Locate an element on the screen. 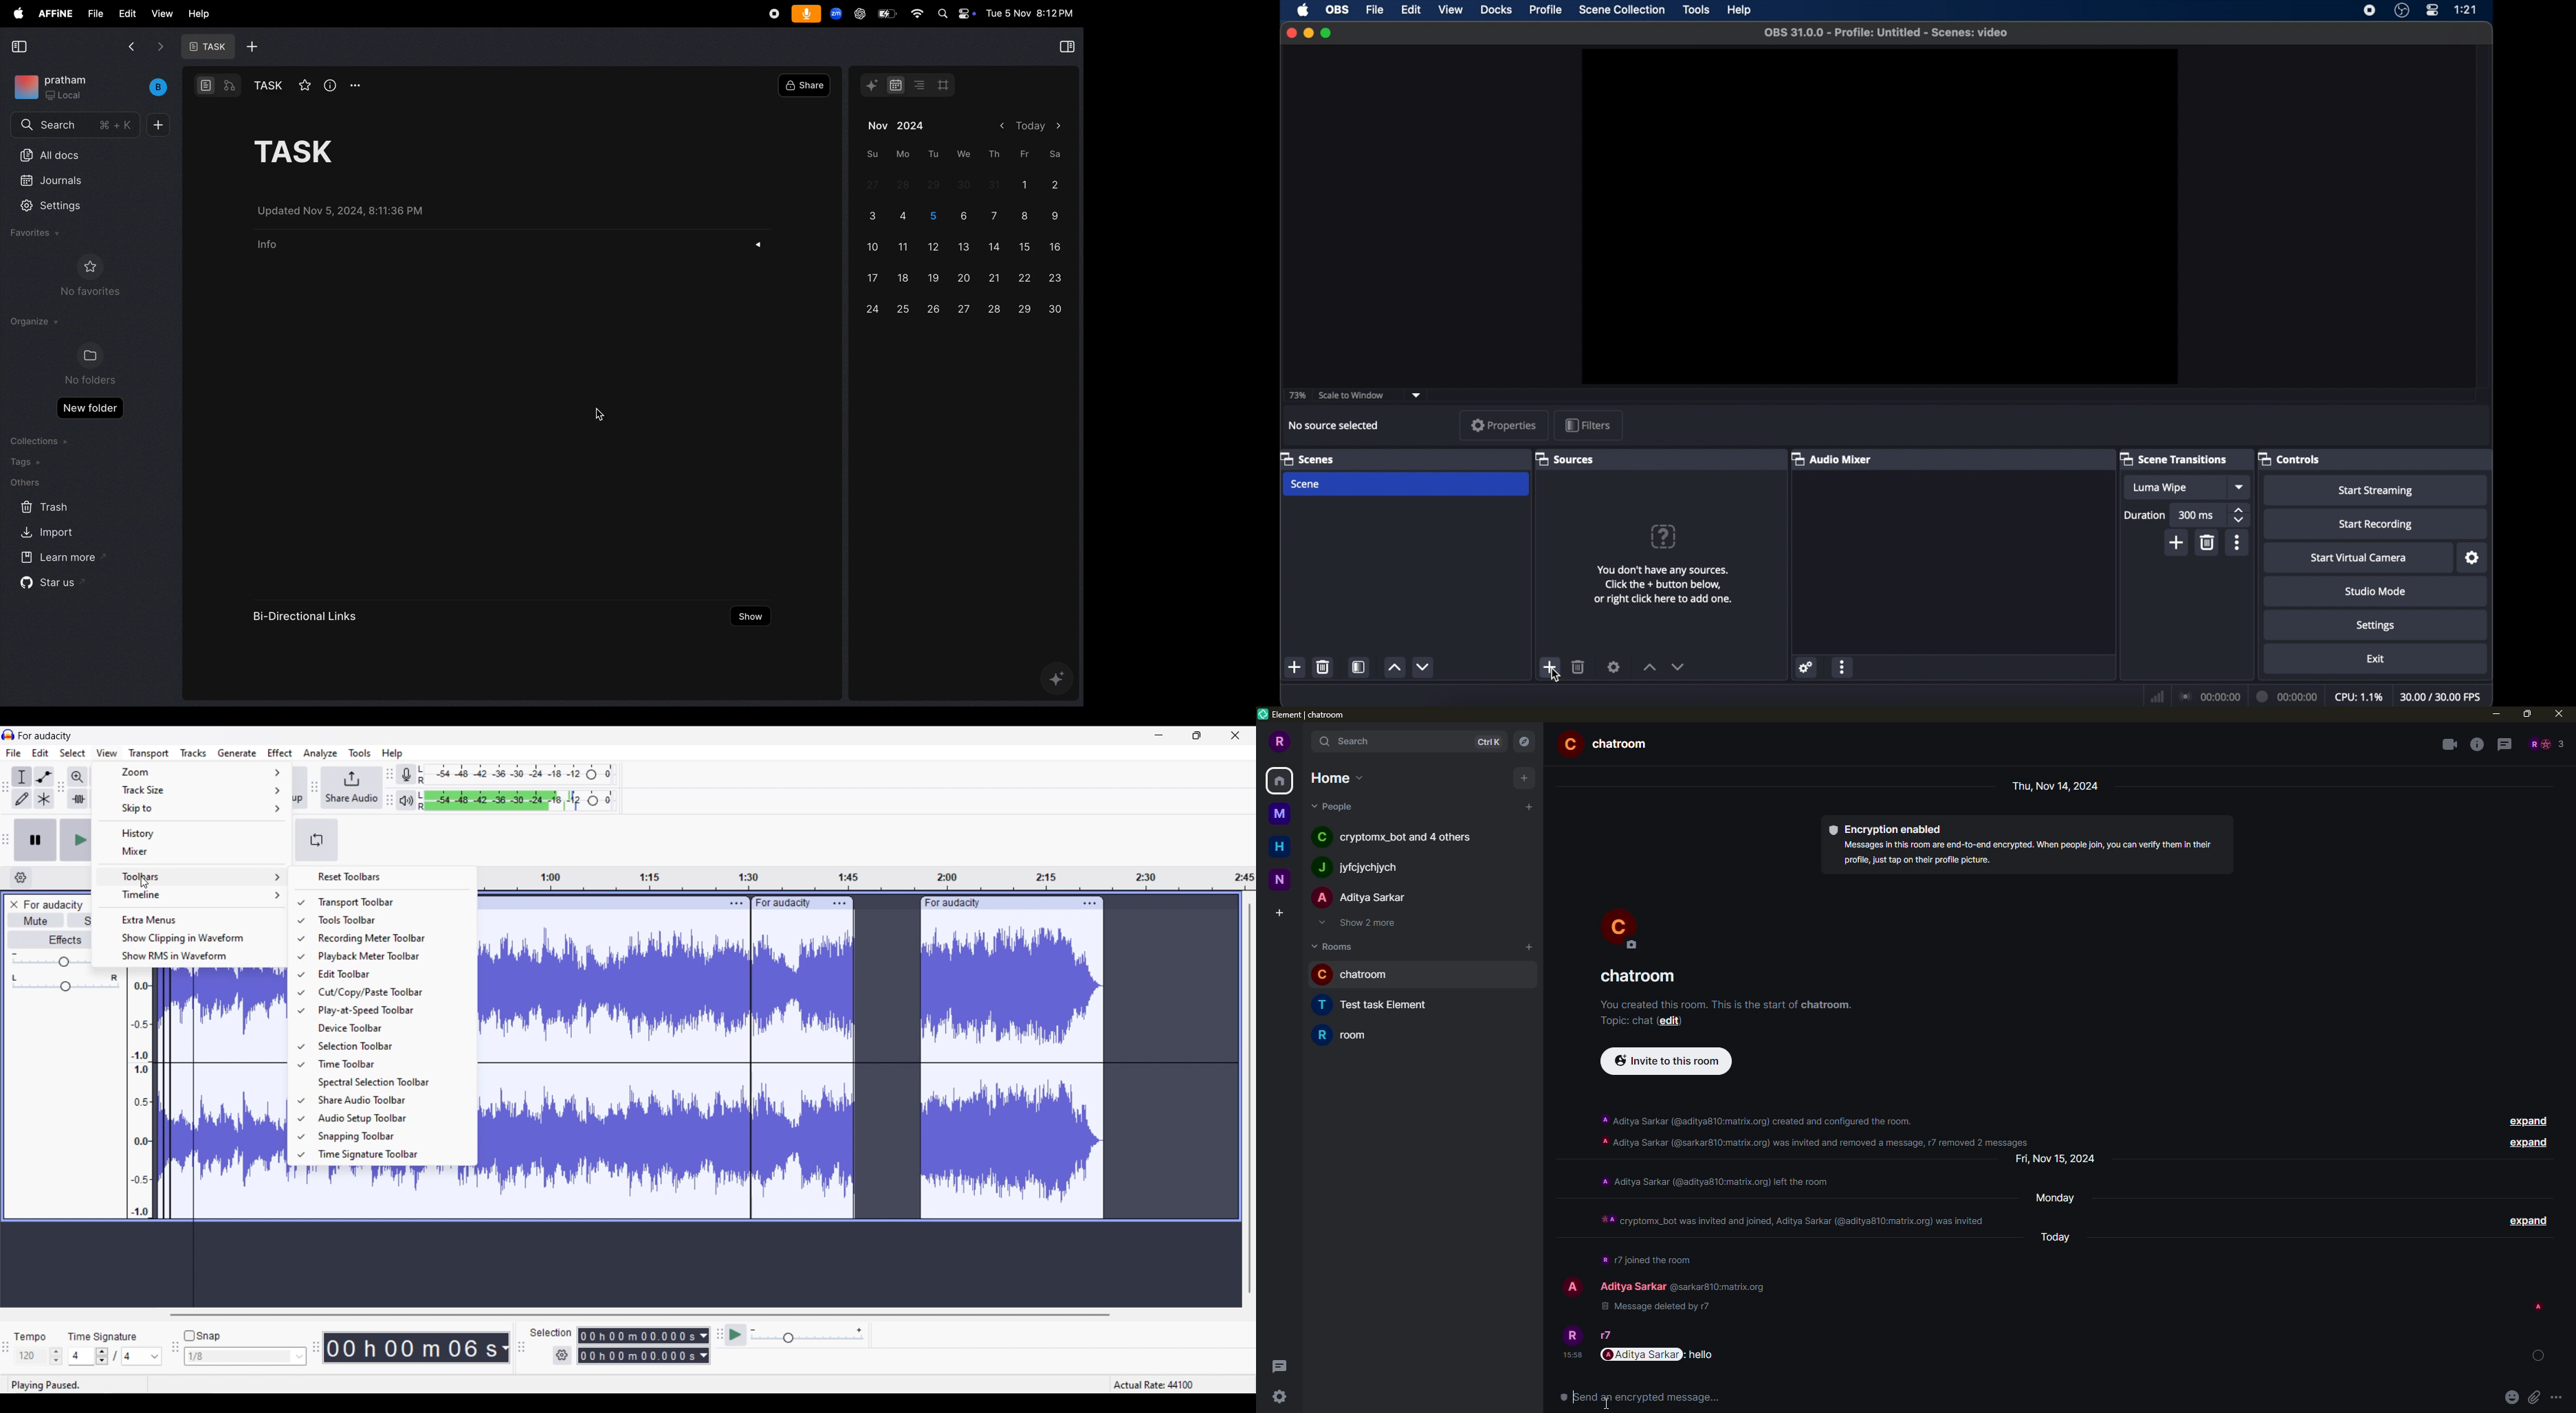  people is located at coordinates (1399, 838).